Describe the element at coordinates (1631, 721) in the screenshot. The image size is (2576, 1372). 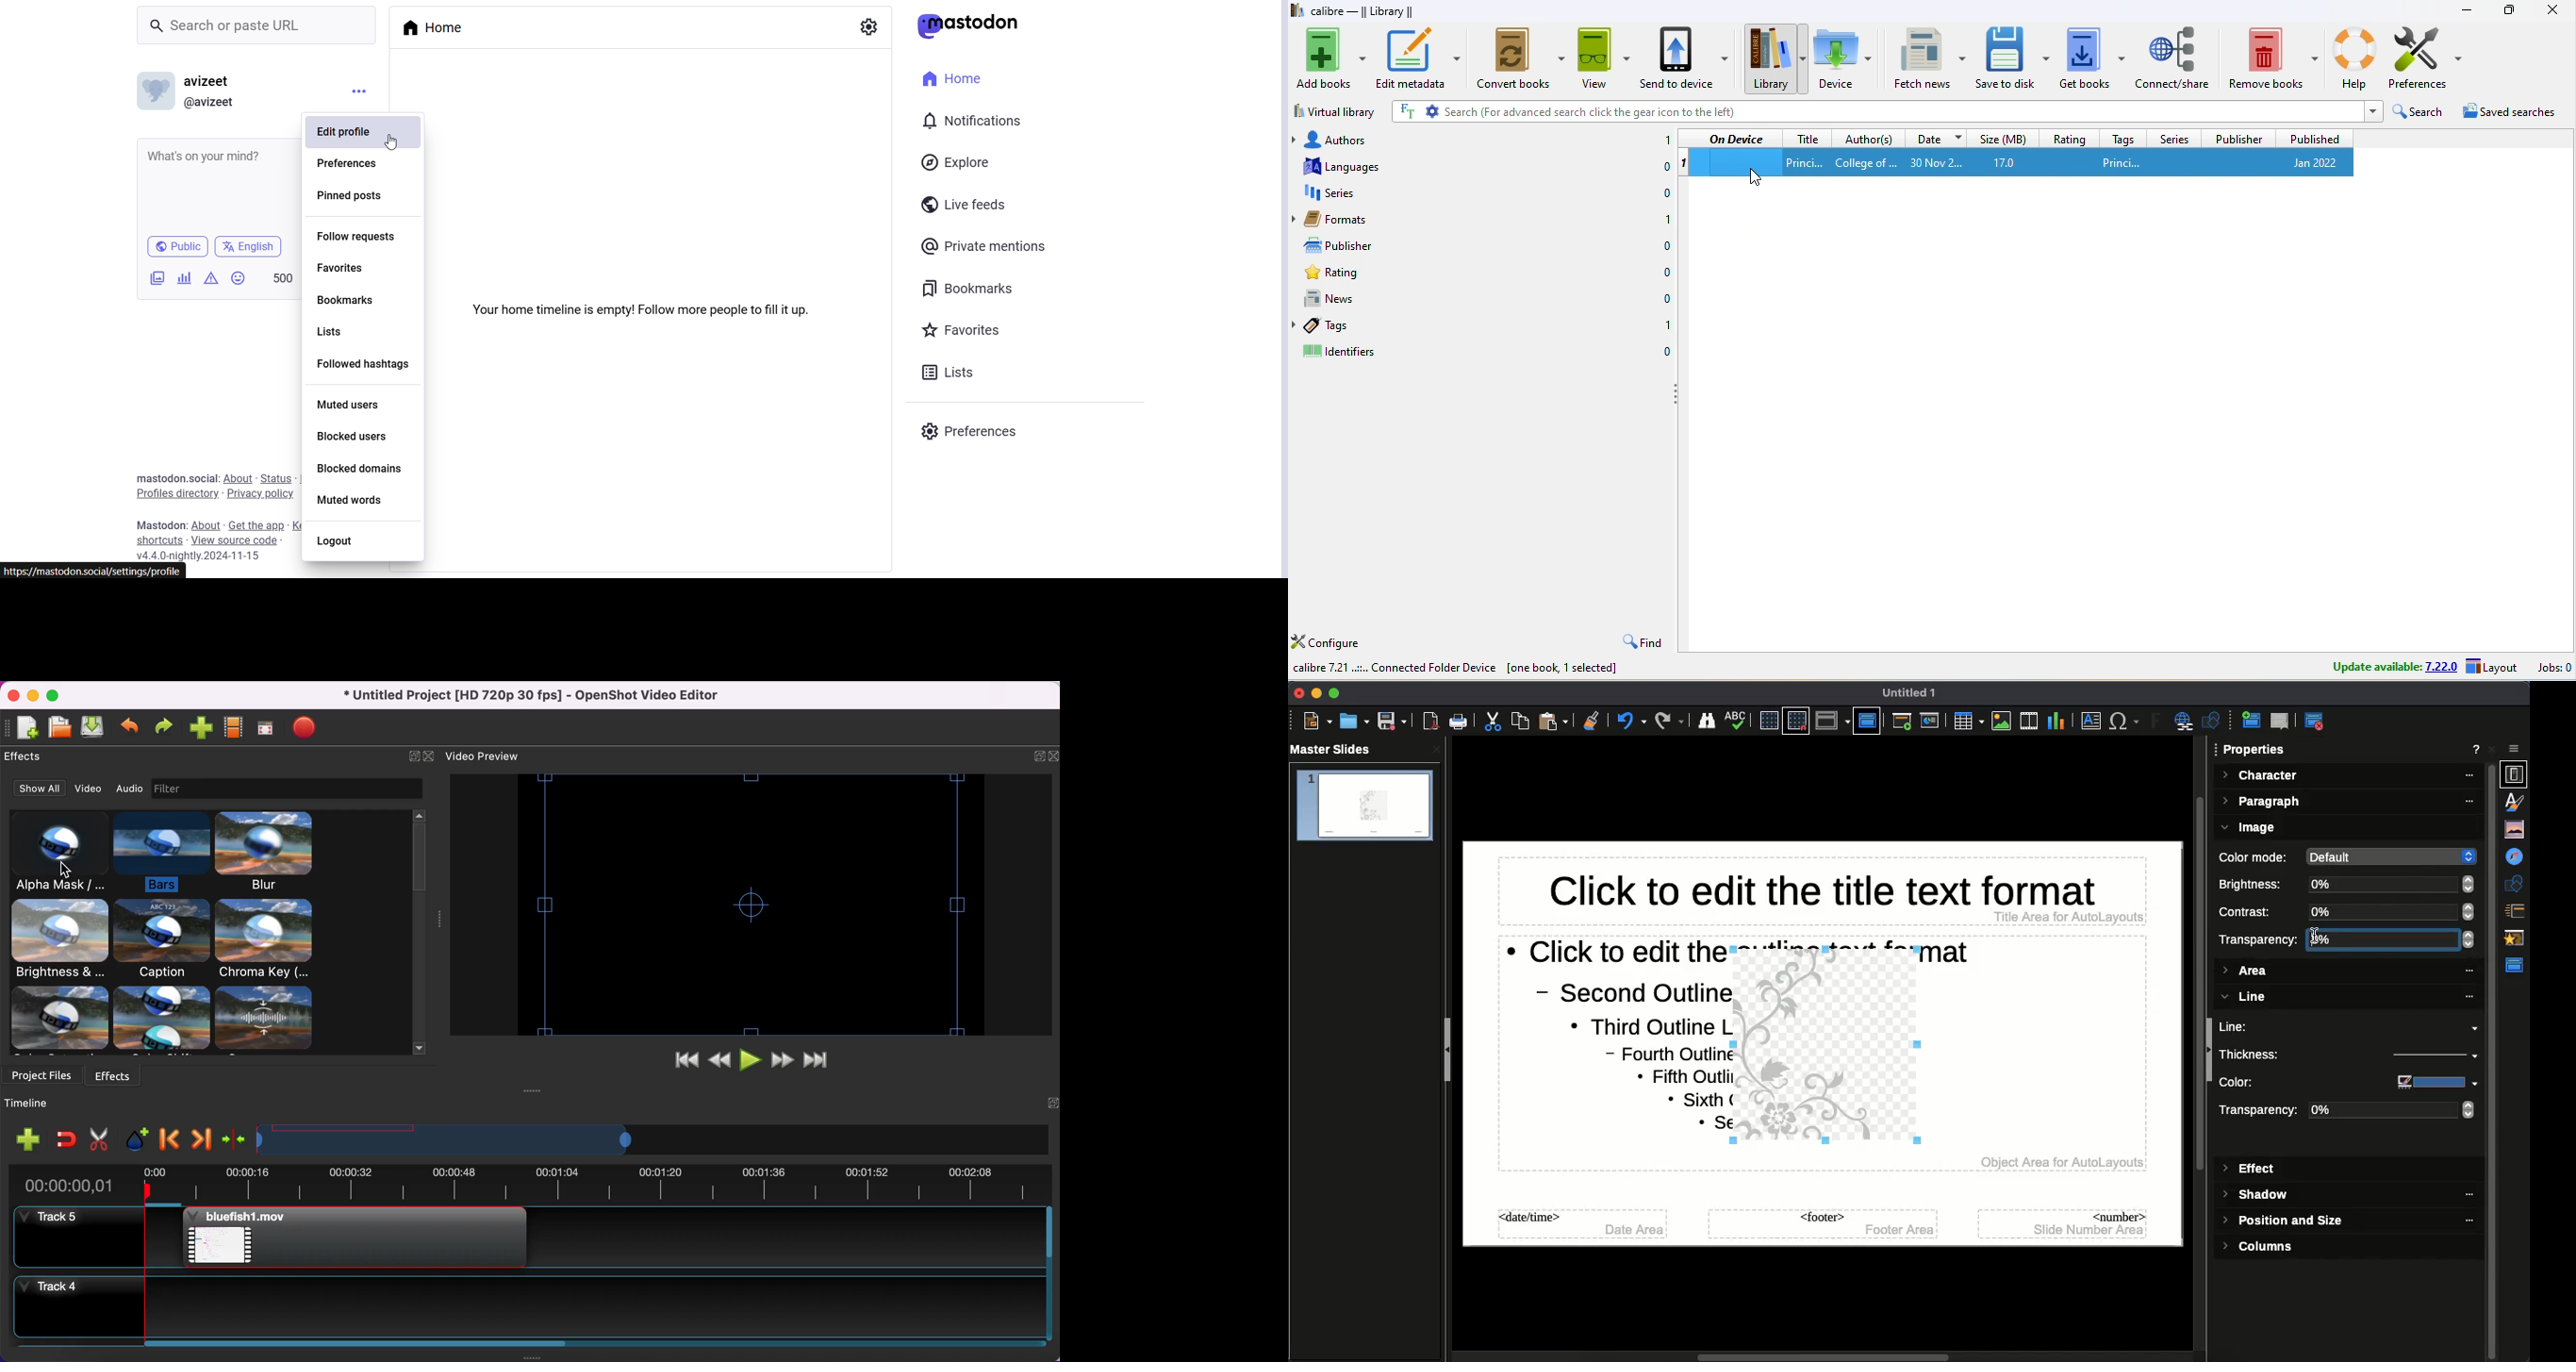
I see `Undo` at that location.